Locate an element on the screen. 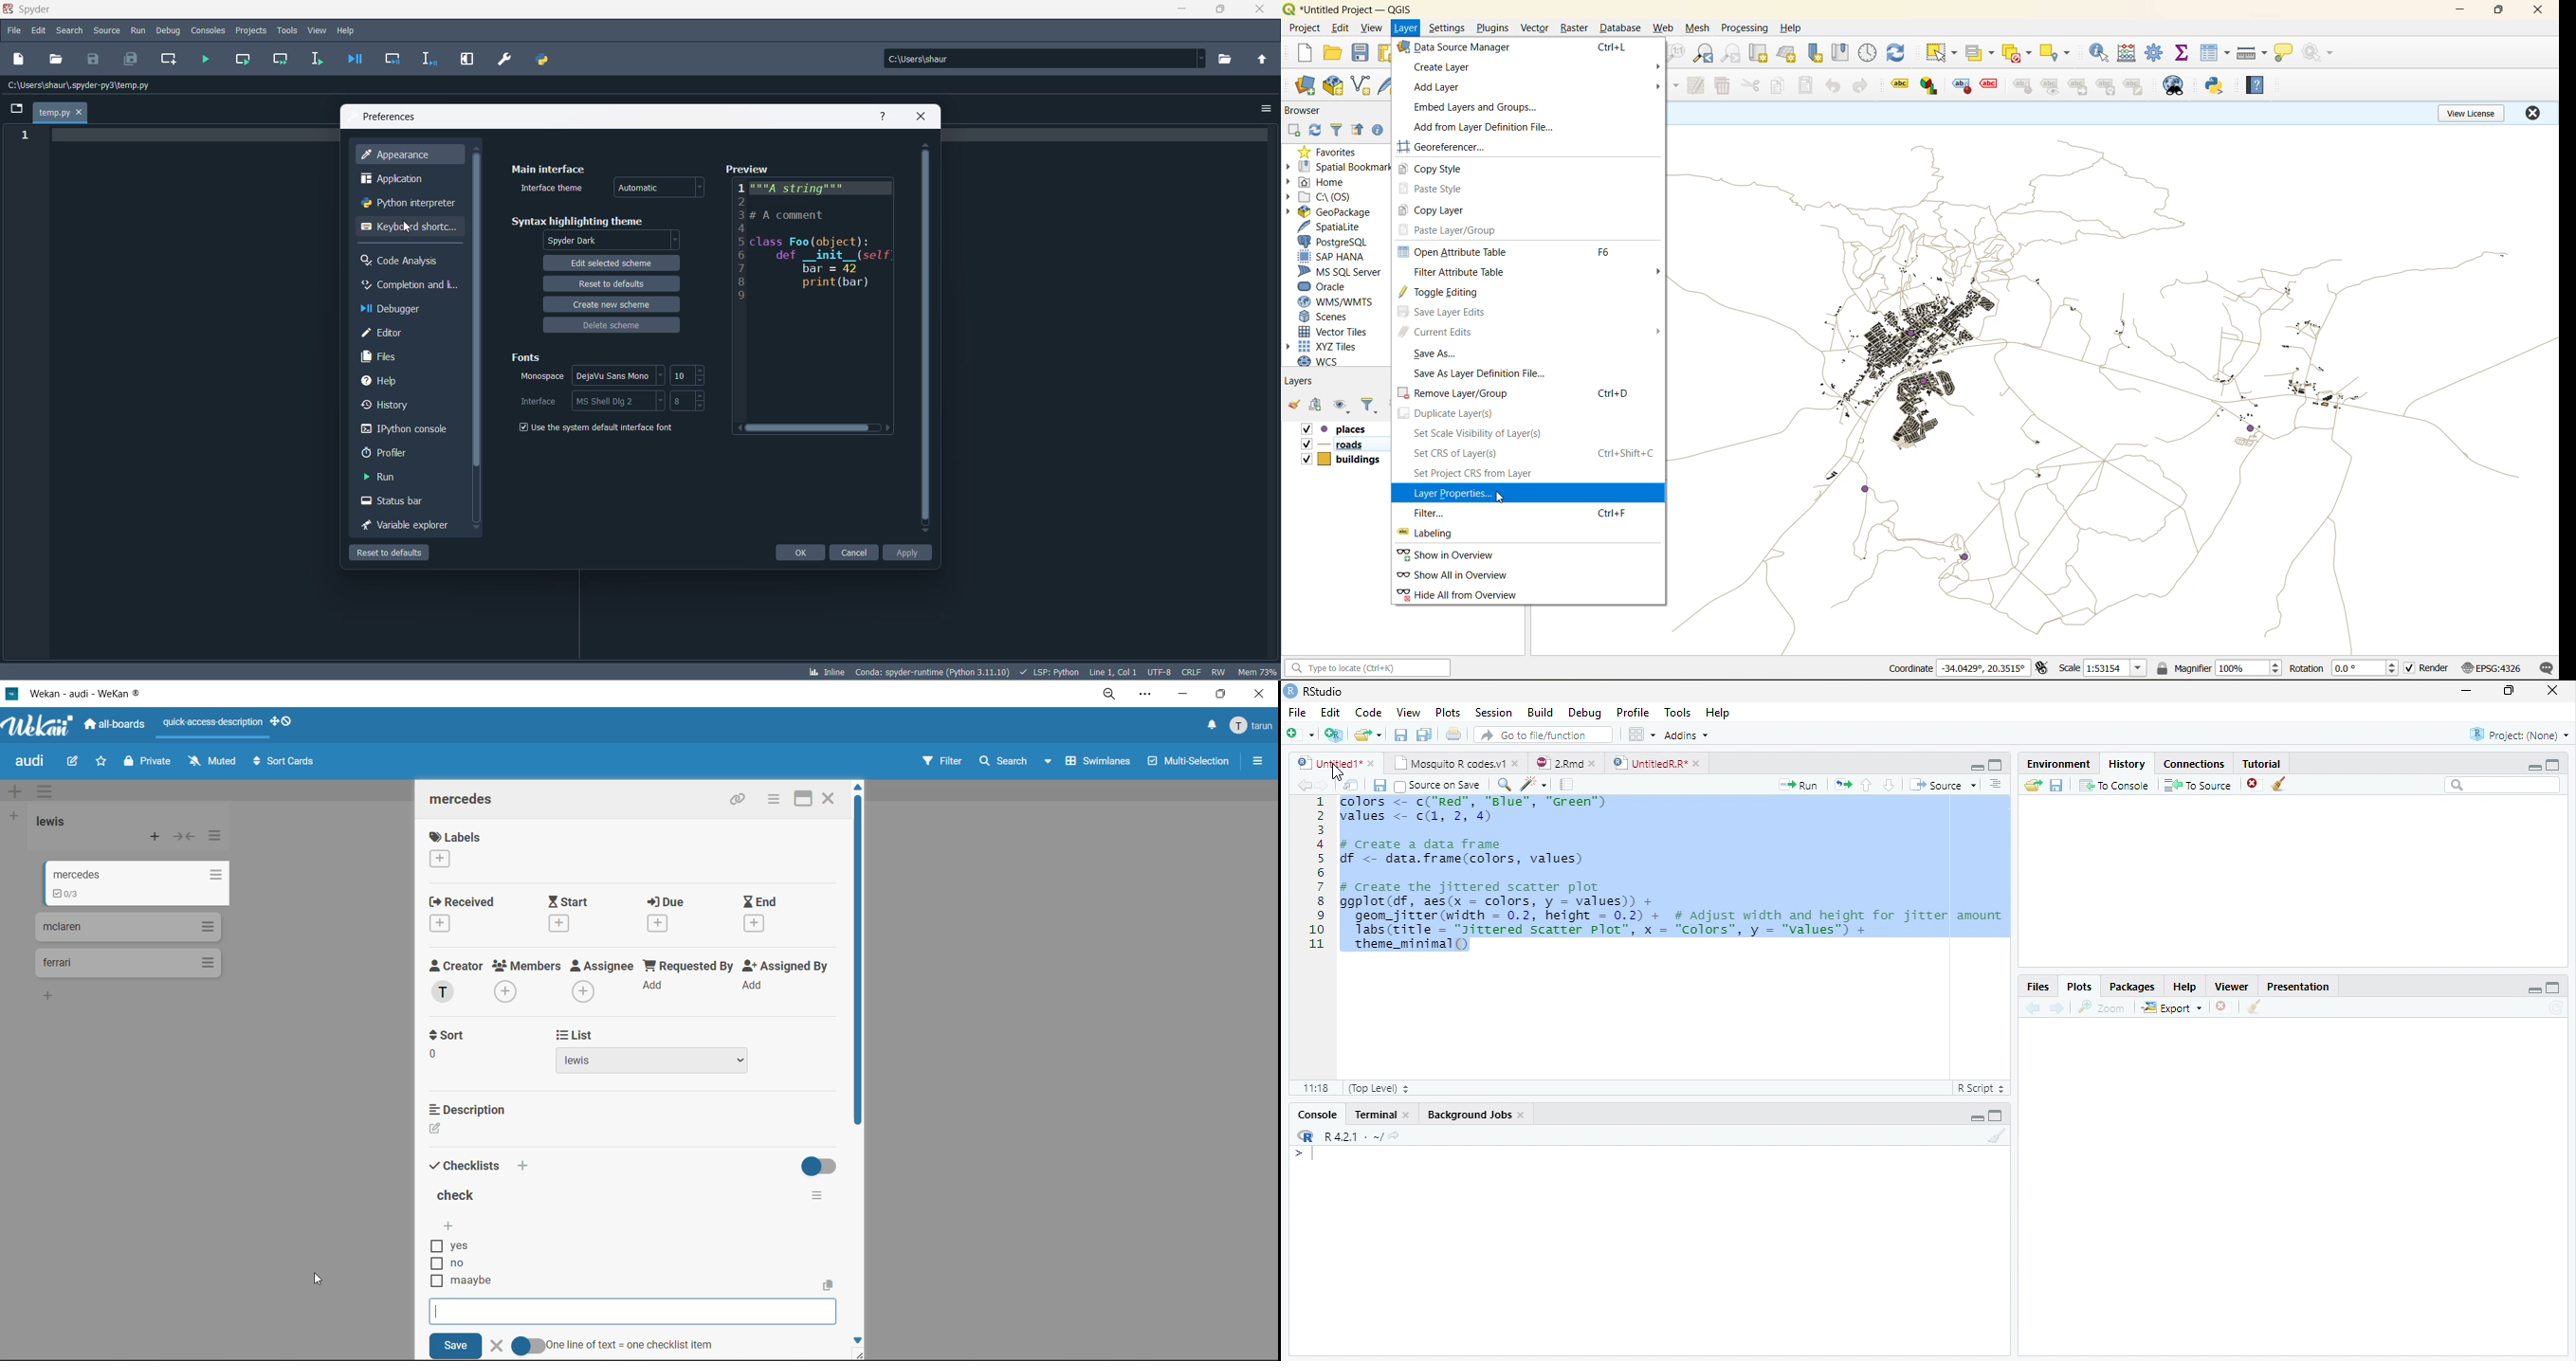 This screenshot has width=2576, height=1372. close is located at coordinates (1696, 764).